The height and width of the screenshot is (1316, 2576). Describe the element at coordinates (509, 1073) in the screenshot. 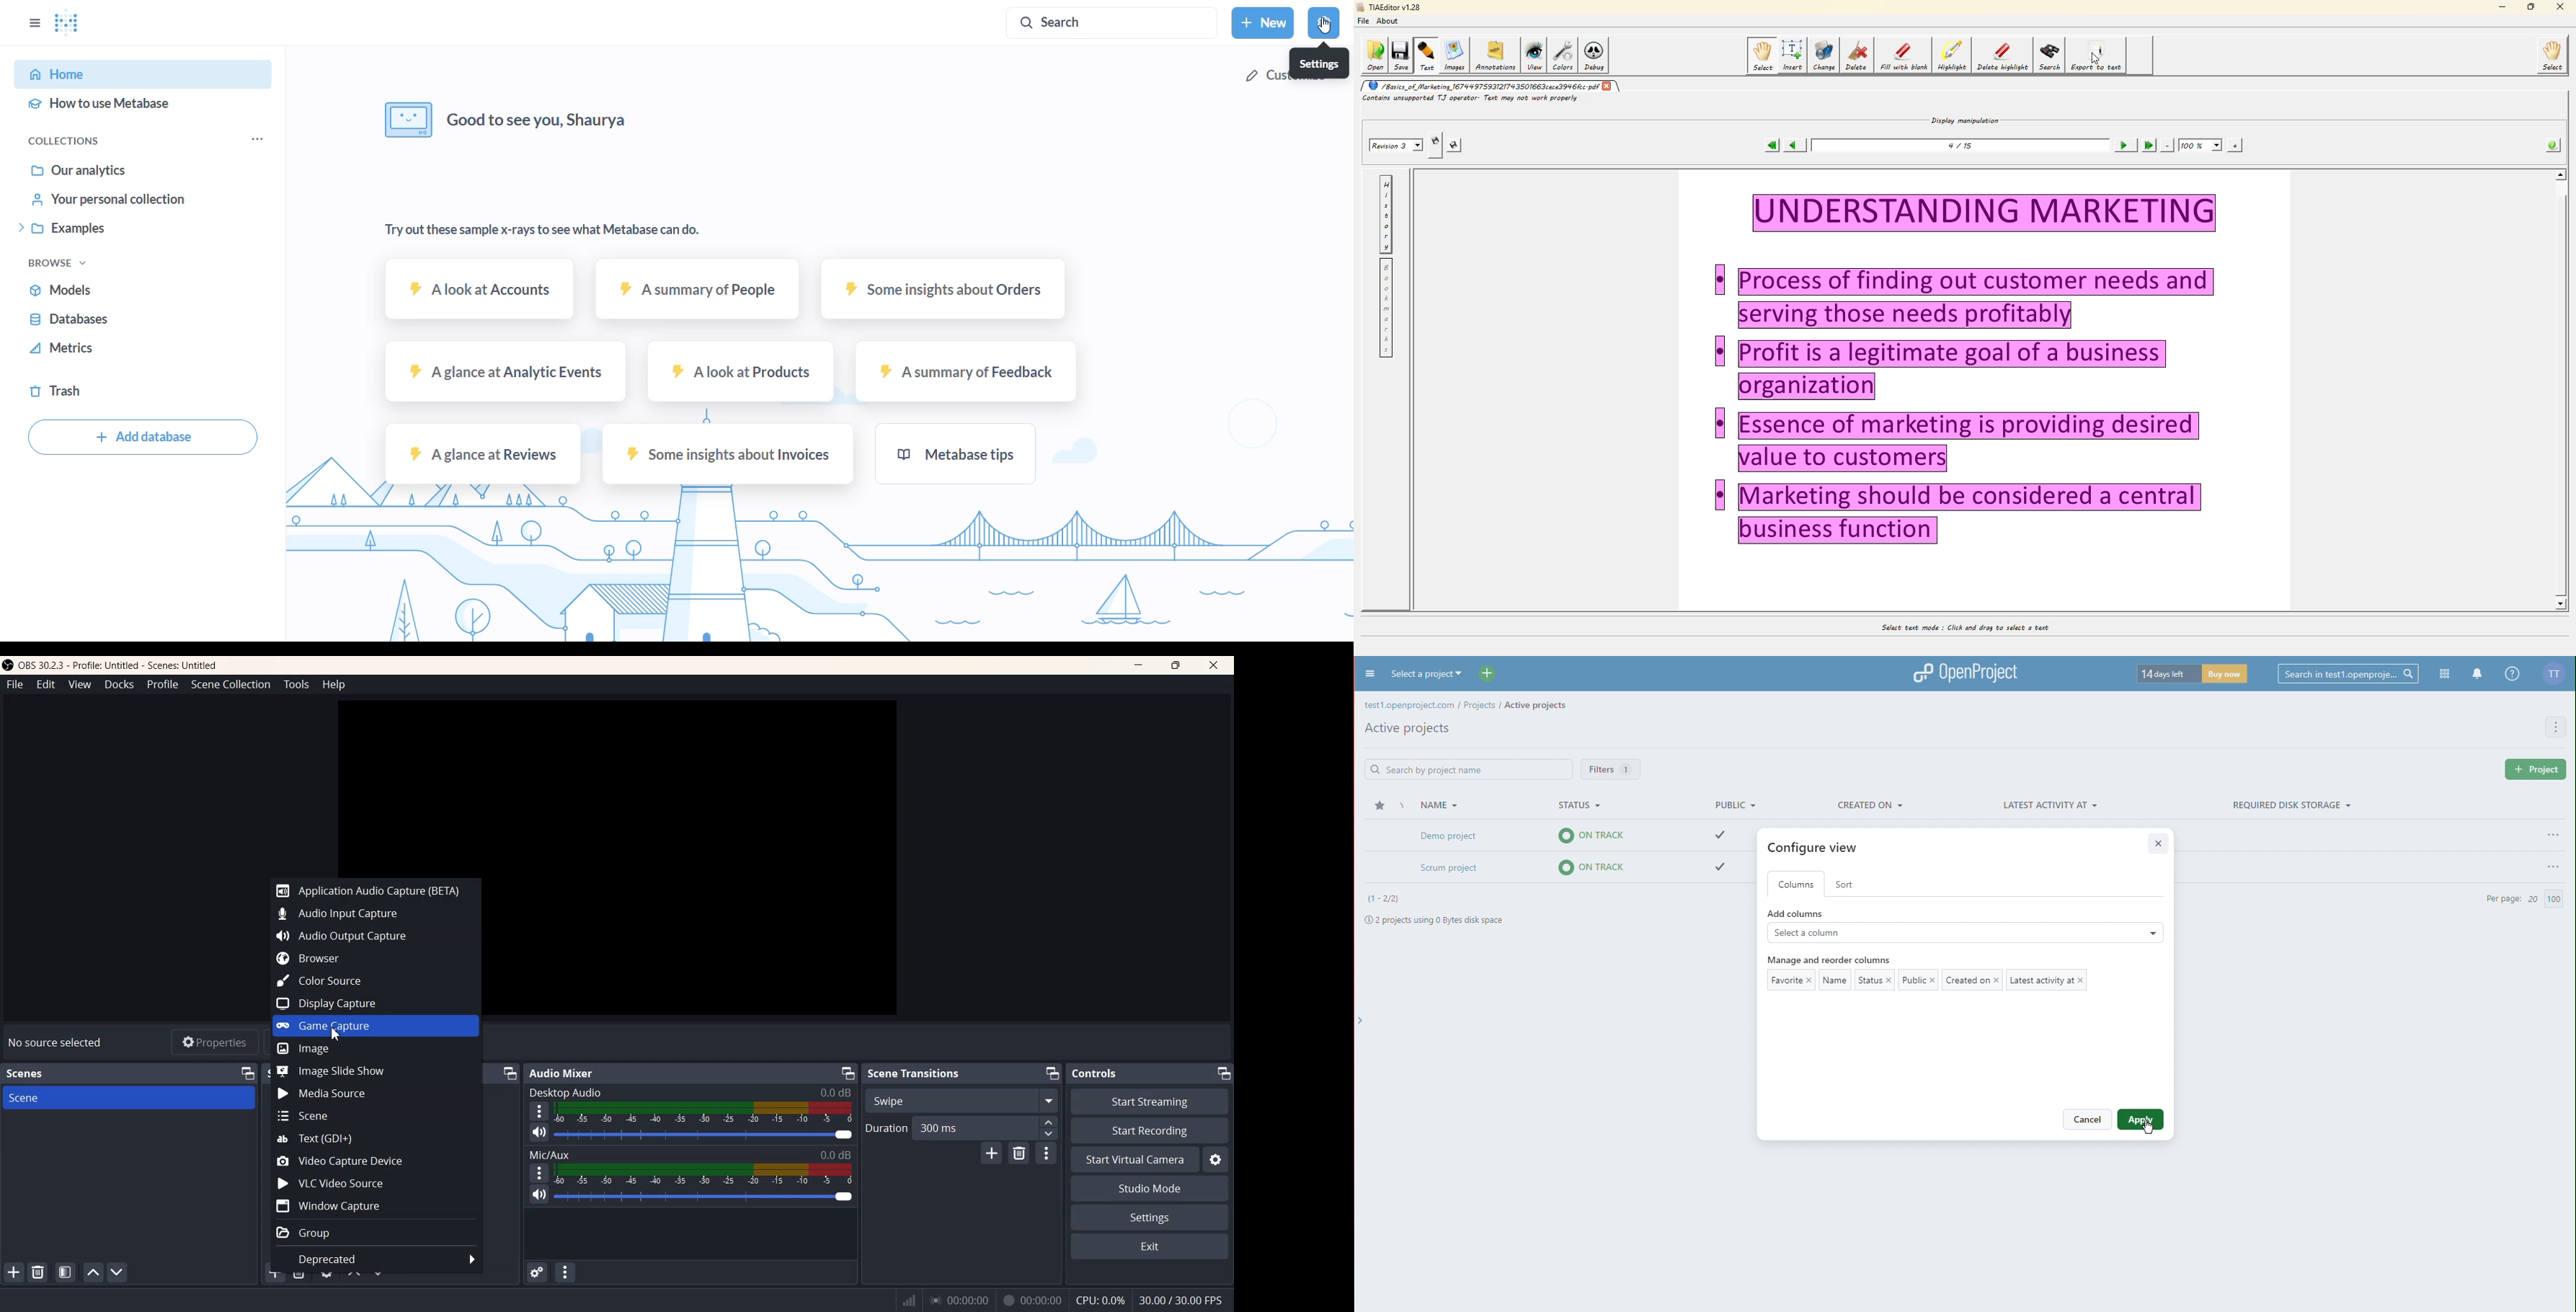

I see `Minimize` at that location.